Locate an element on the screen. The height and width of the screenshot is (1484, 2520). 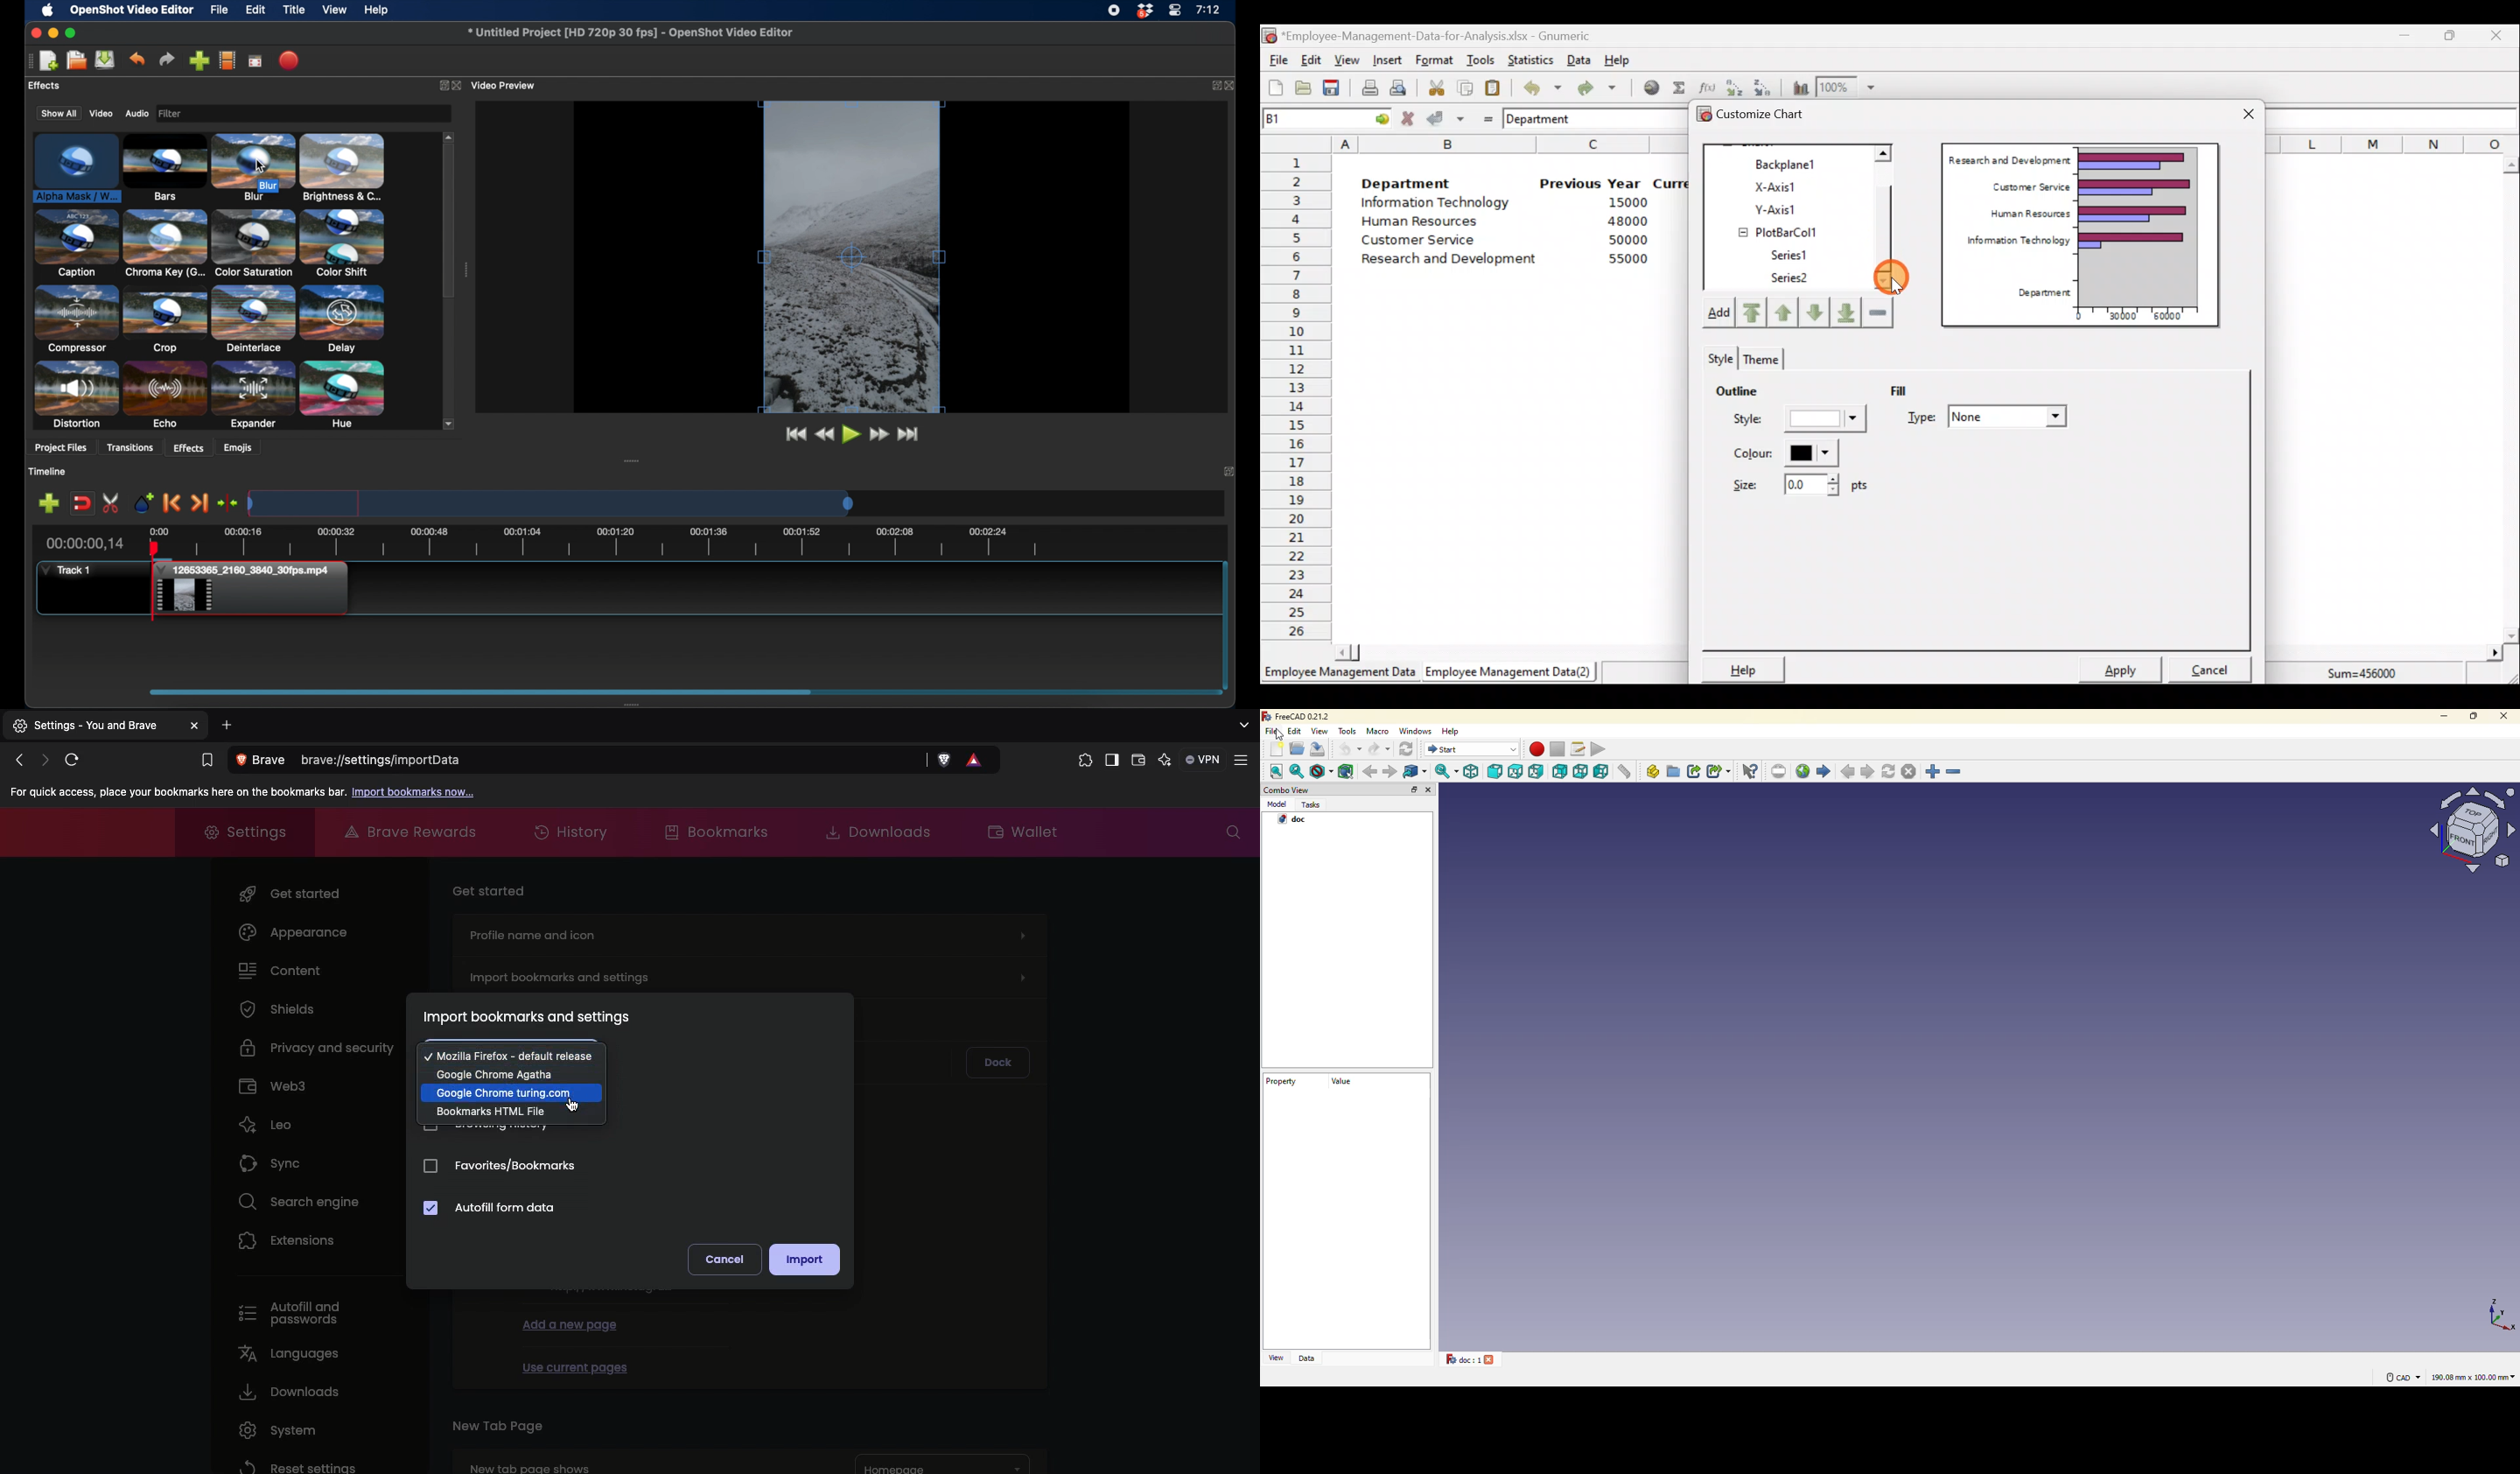
Customize chart is located at coordinates (1769, 116).